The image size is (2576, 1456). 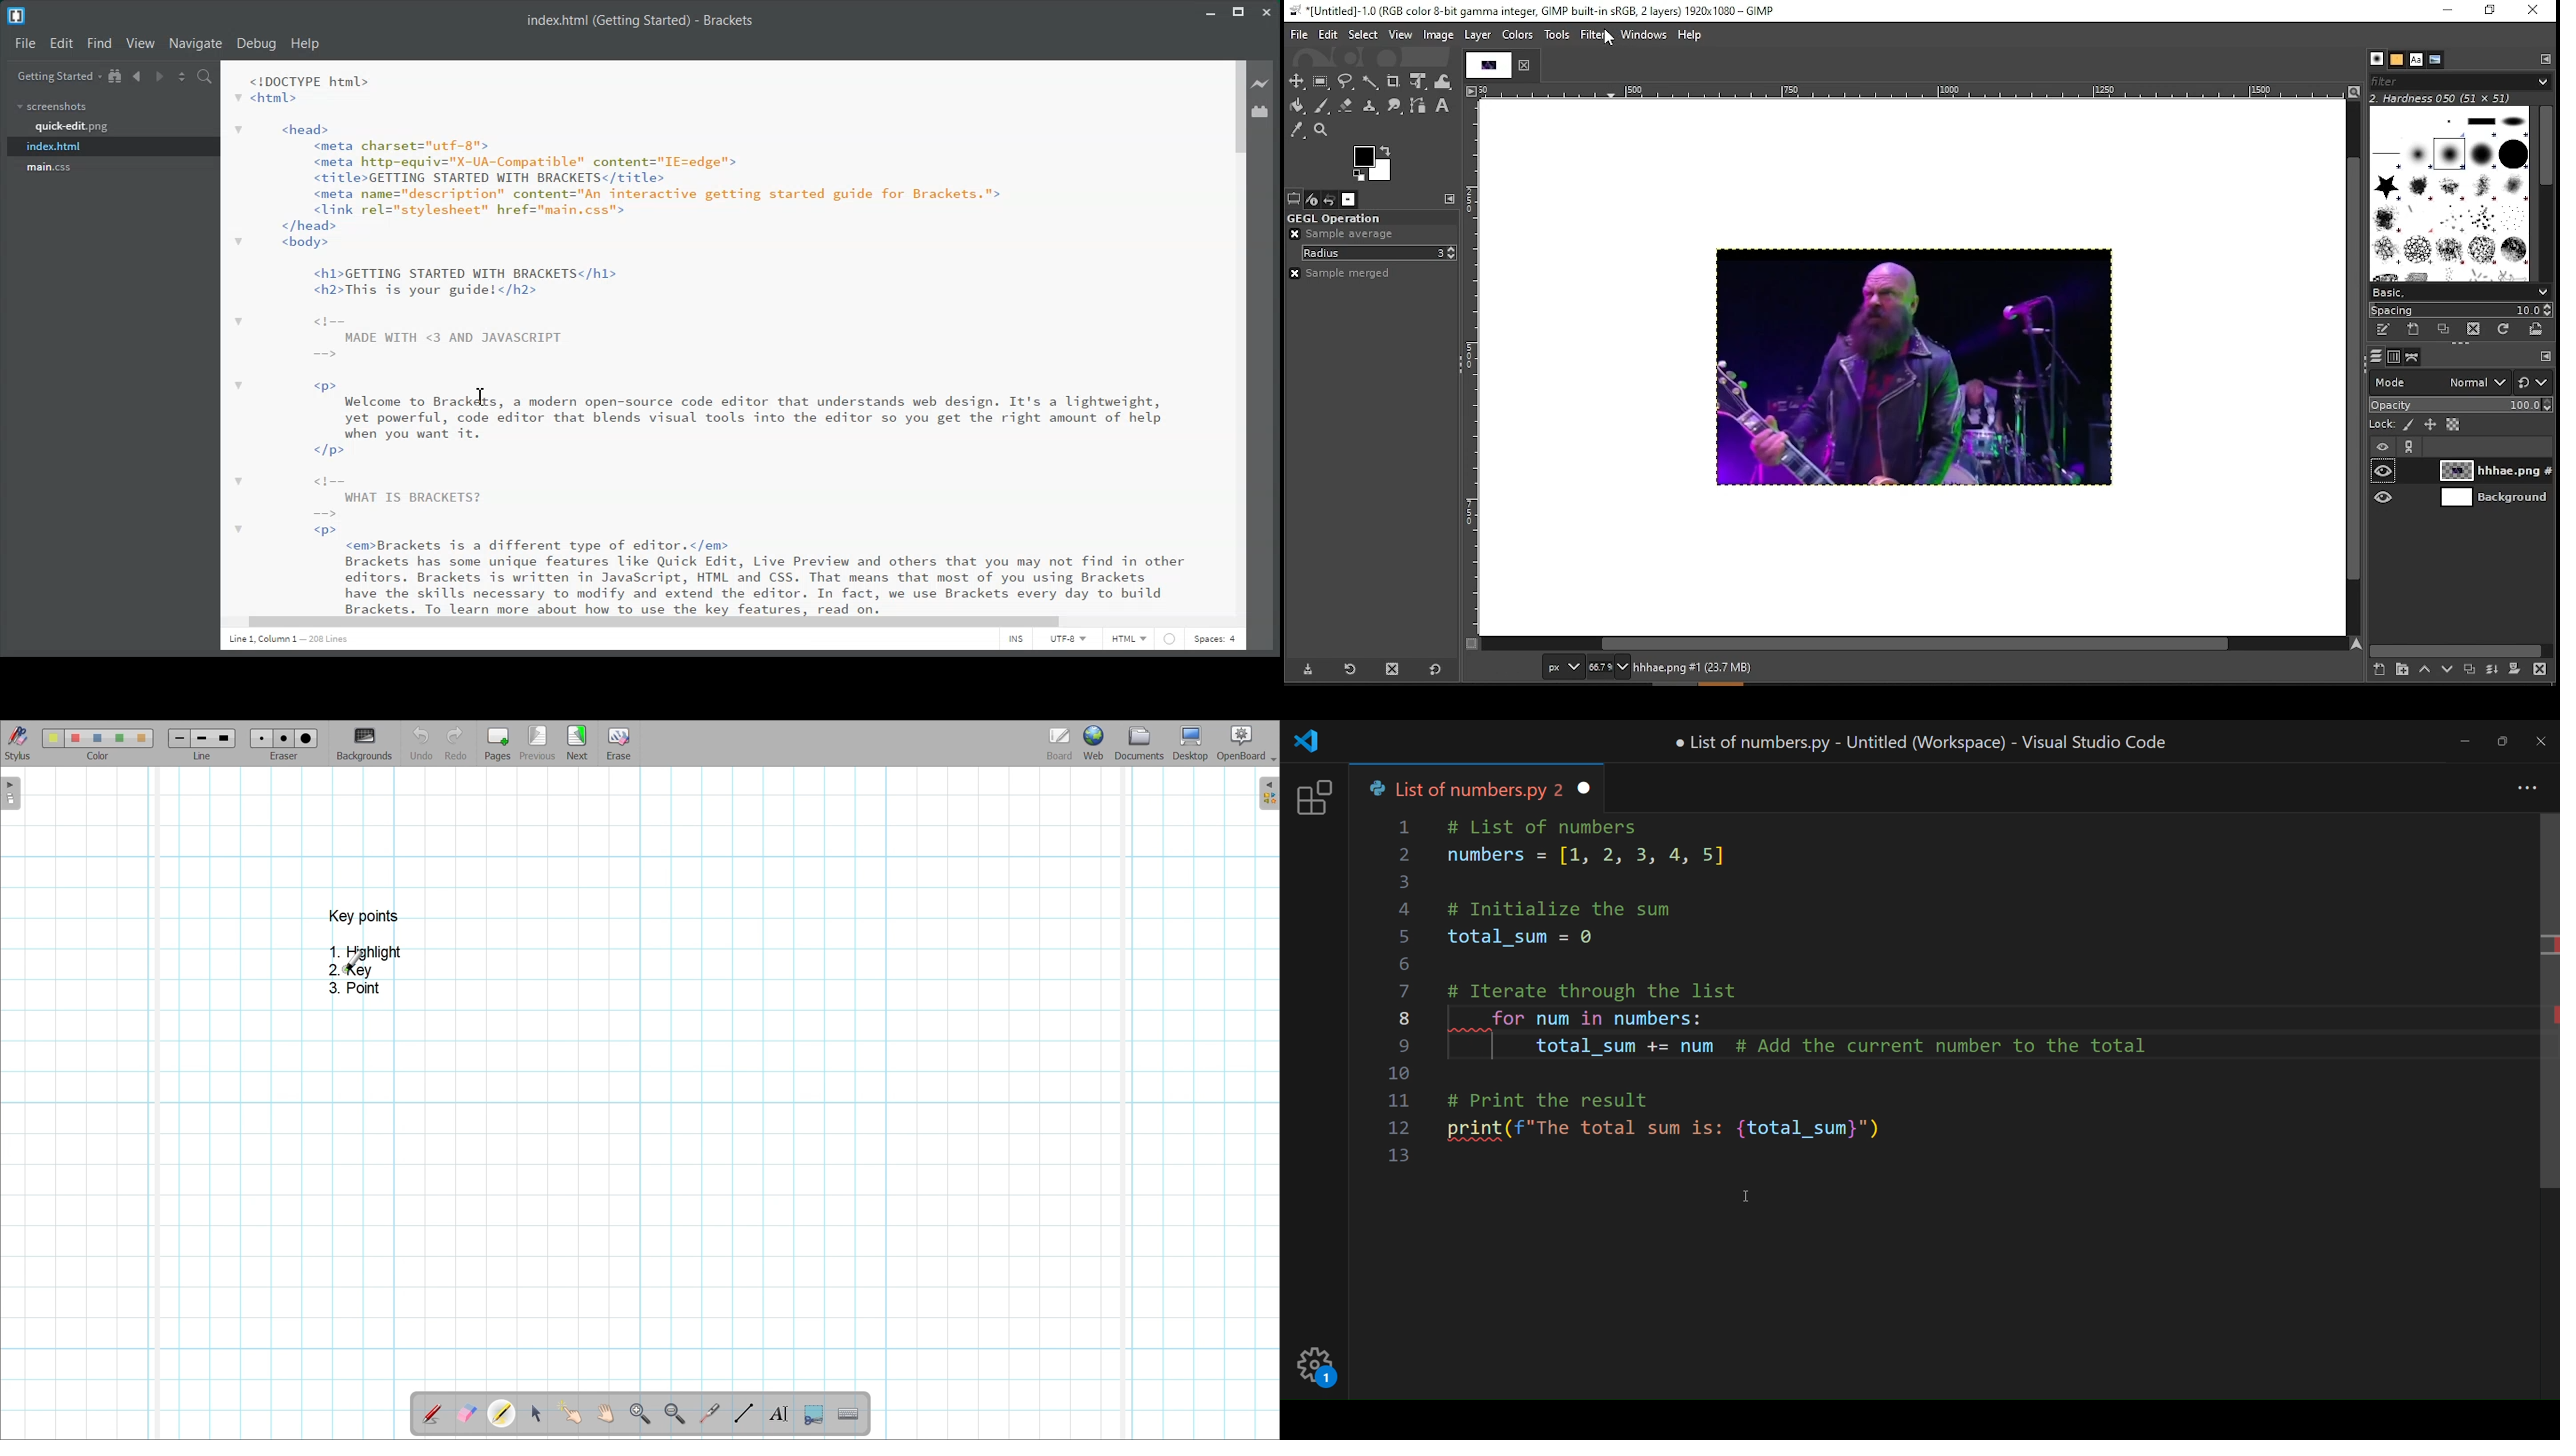 What do you see at coordinates (724, 337) in the screenshot?
I see `code editor` at bounding box center [724, 337].